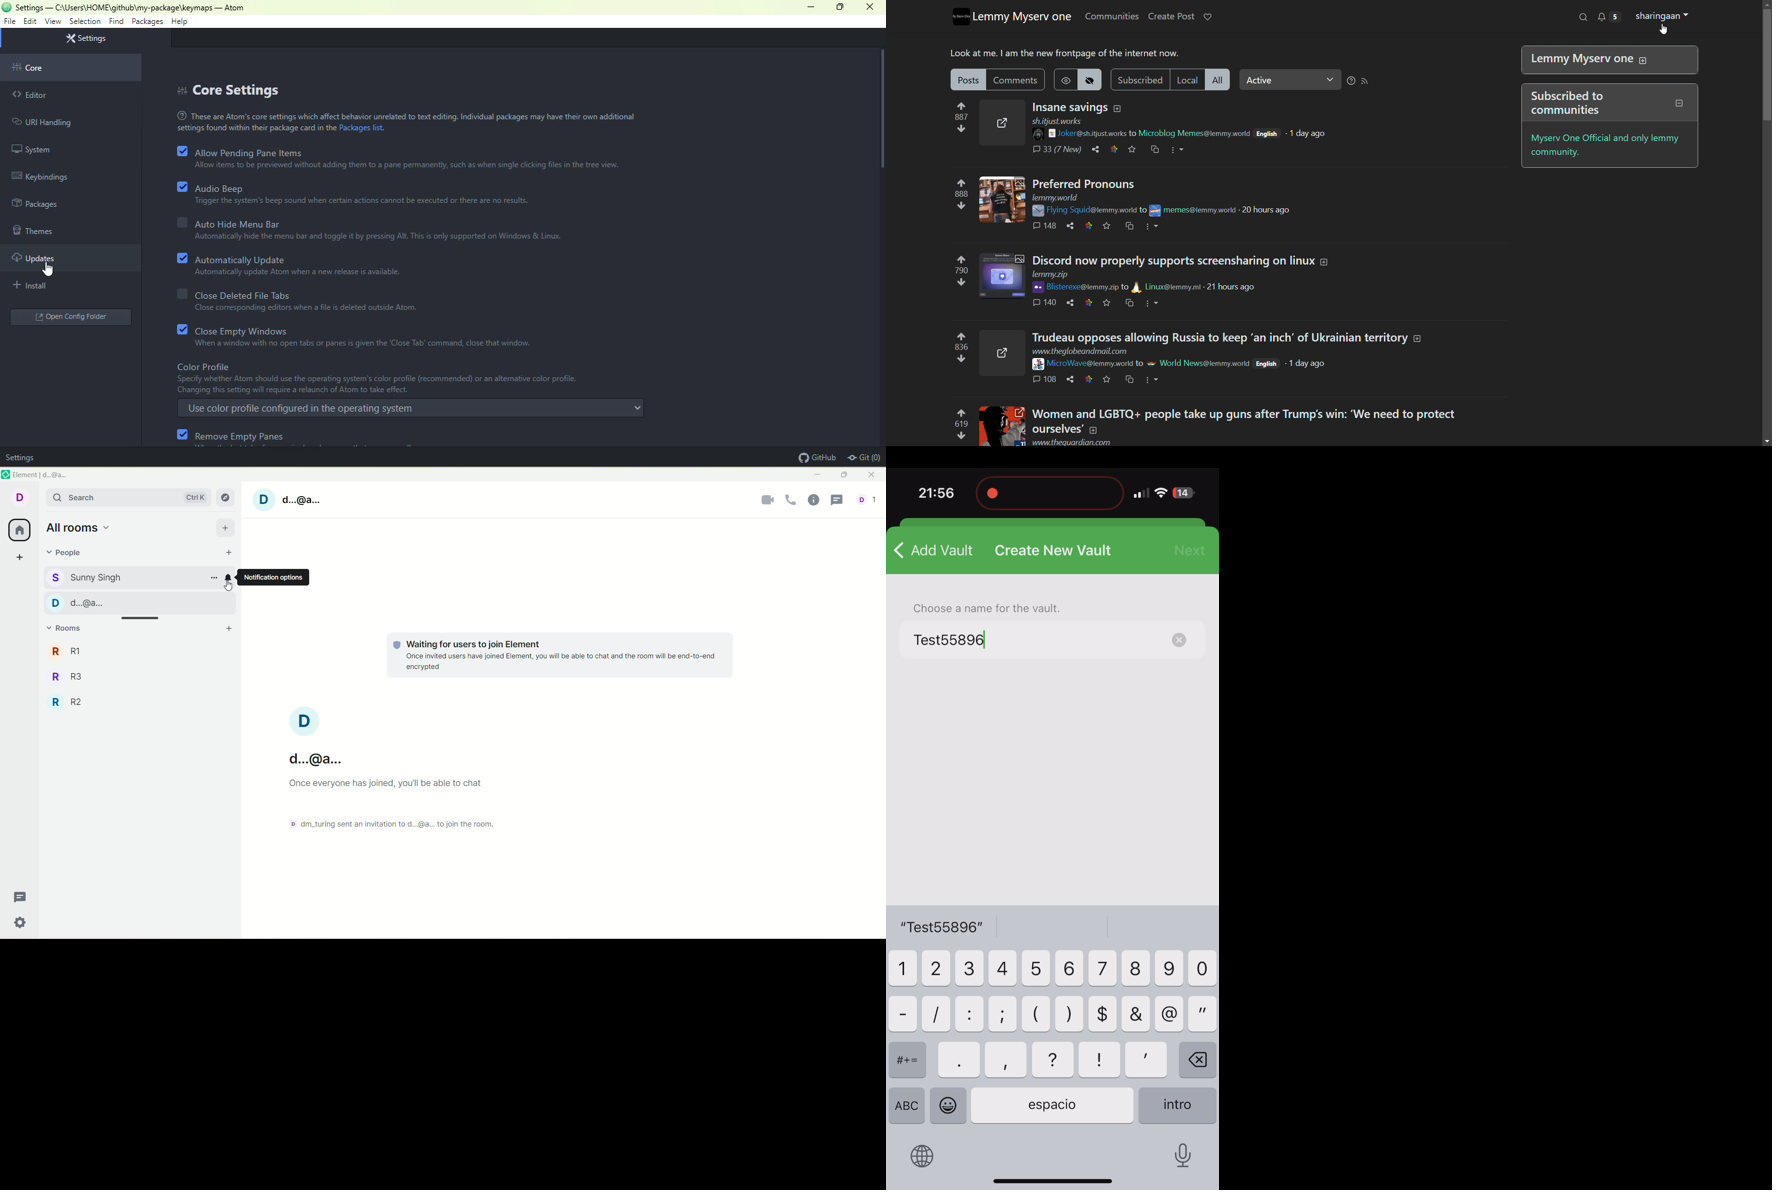 The width and height of the screenshot is (1792, 1204). Describe the element at coordinates (141, 618) in the screenshot. I see `drag` at that location.